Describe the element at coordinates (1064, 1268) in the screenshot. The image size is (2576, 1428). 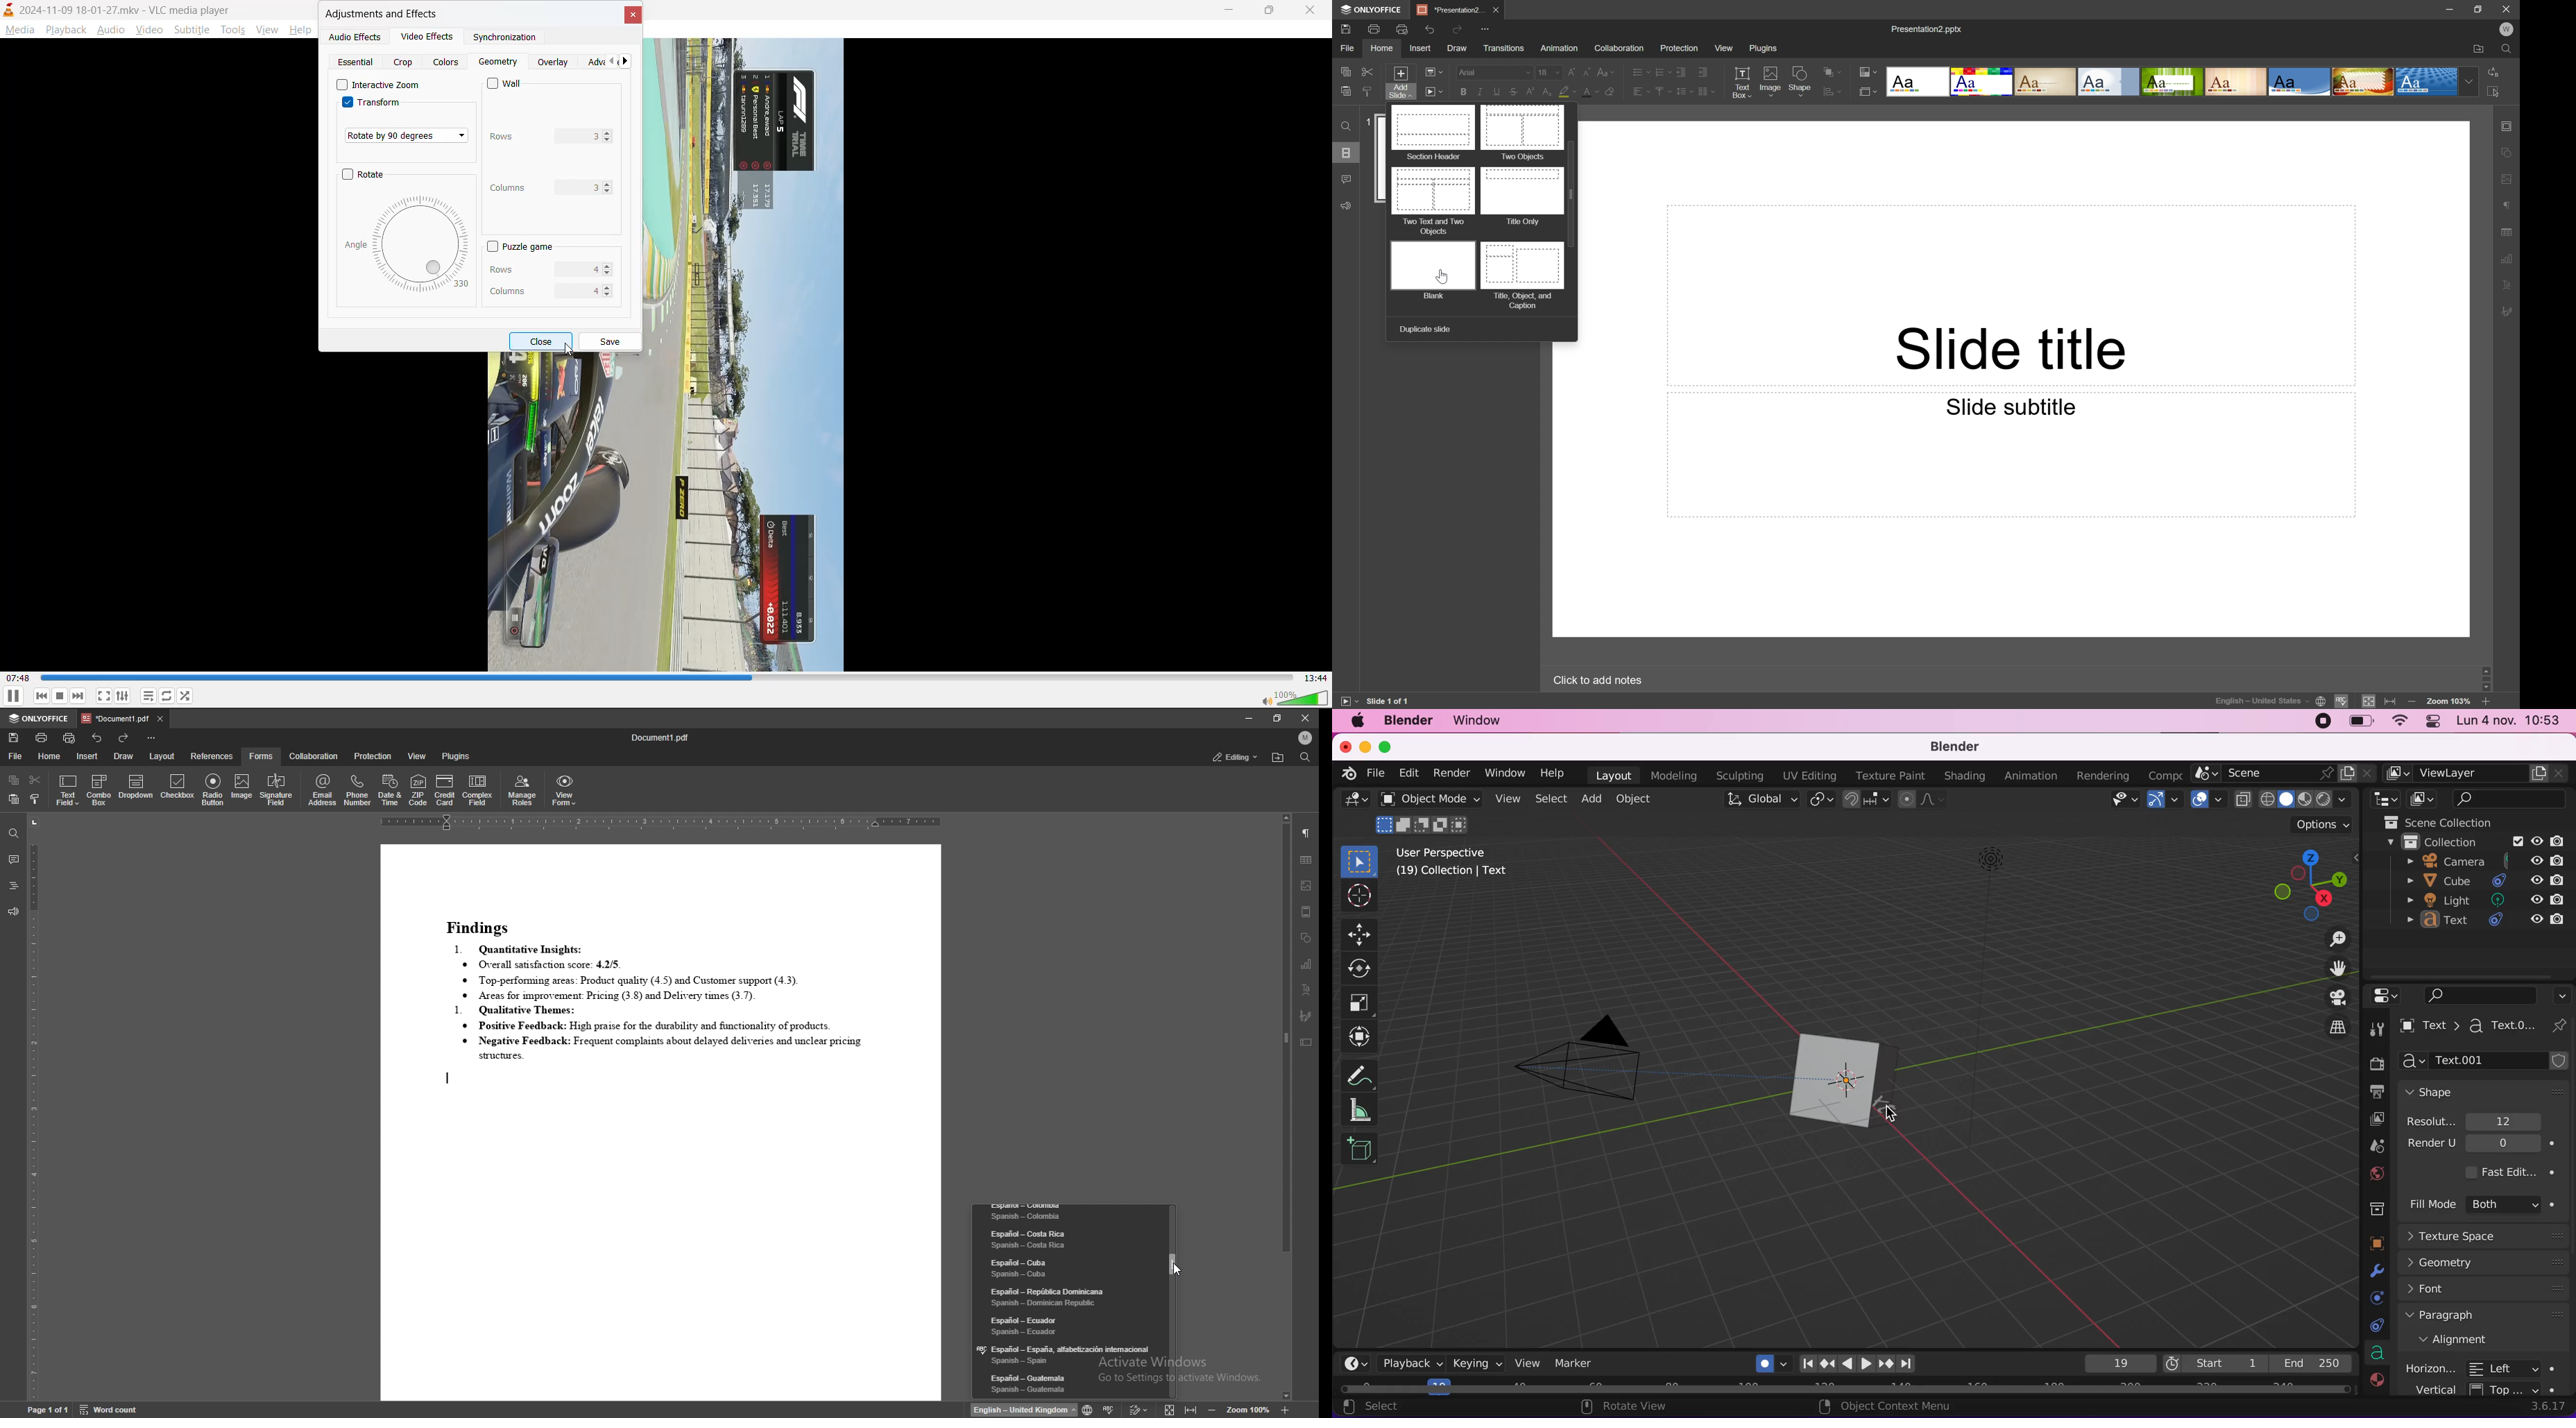
I see `language` at that location.